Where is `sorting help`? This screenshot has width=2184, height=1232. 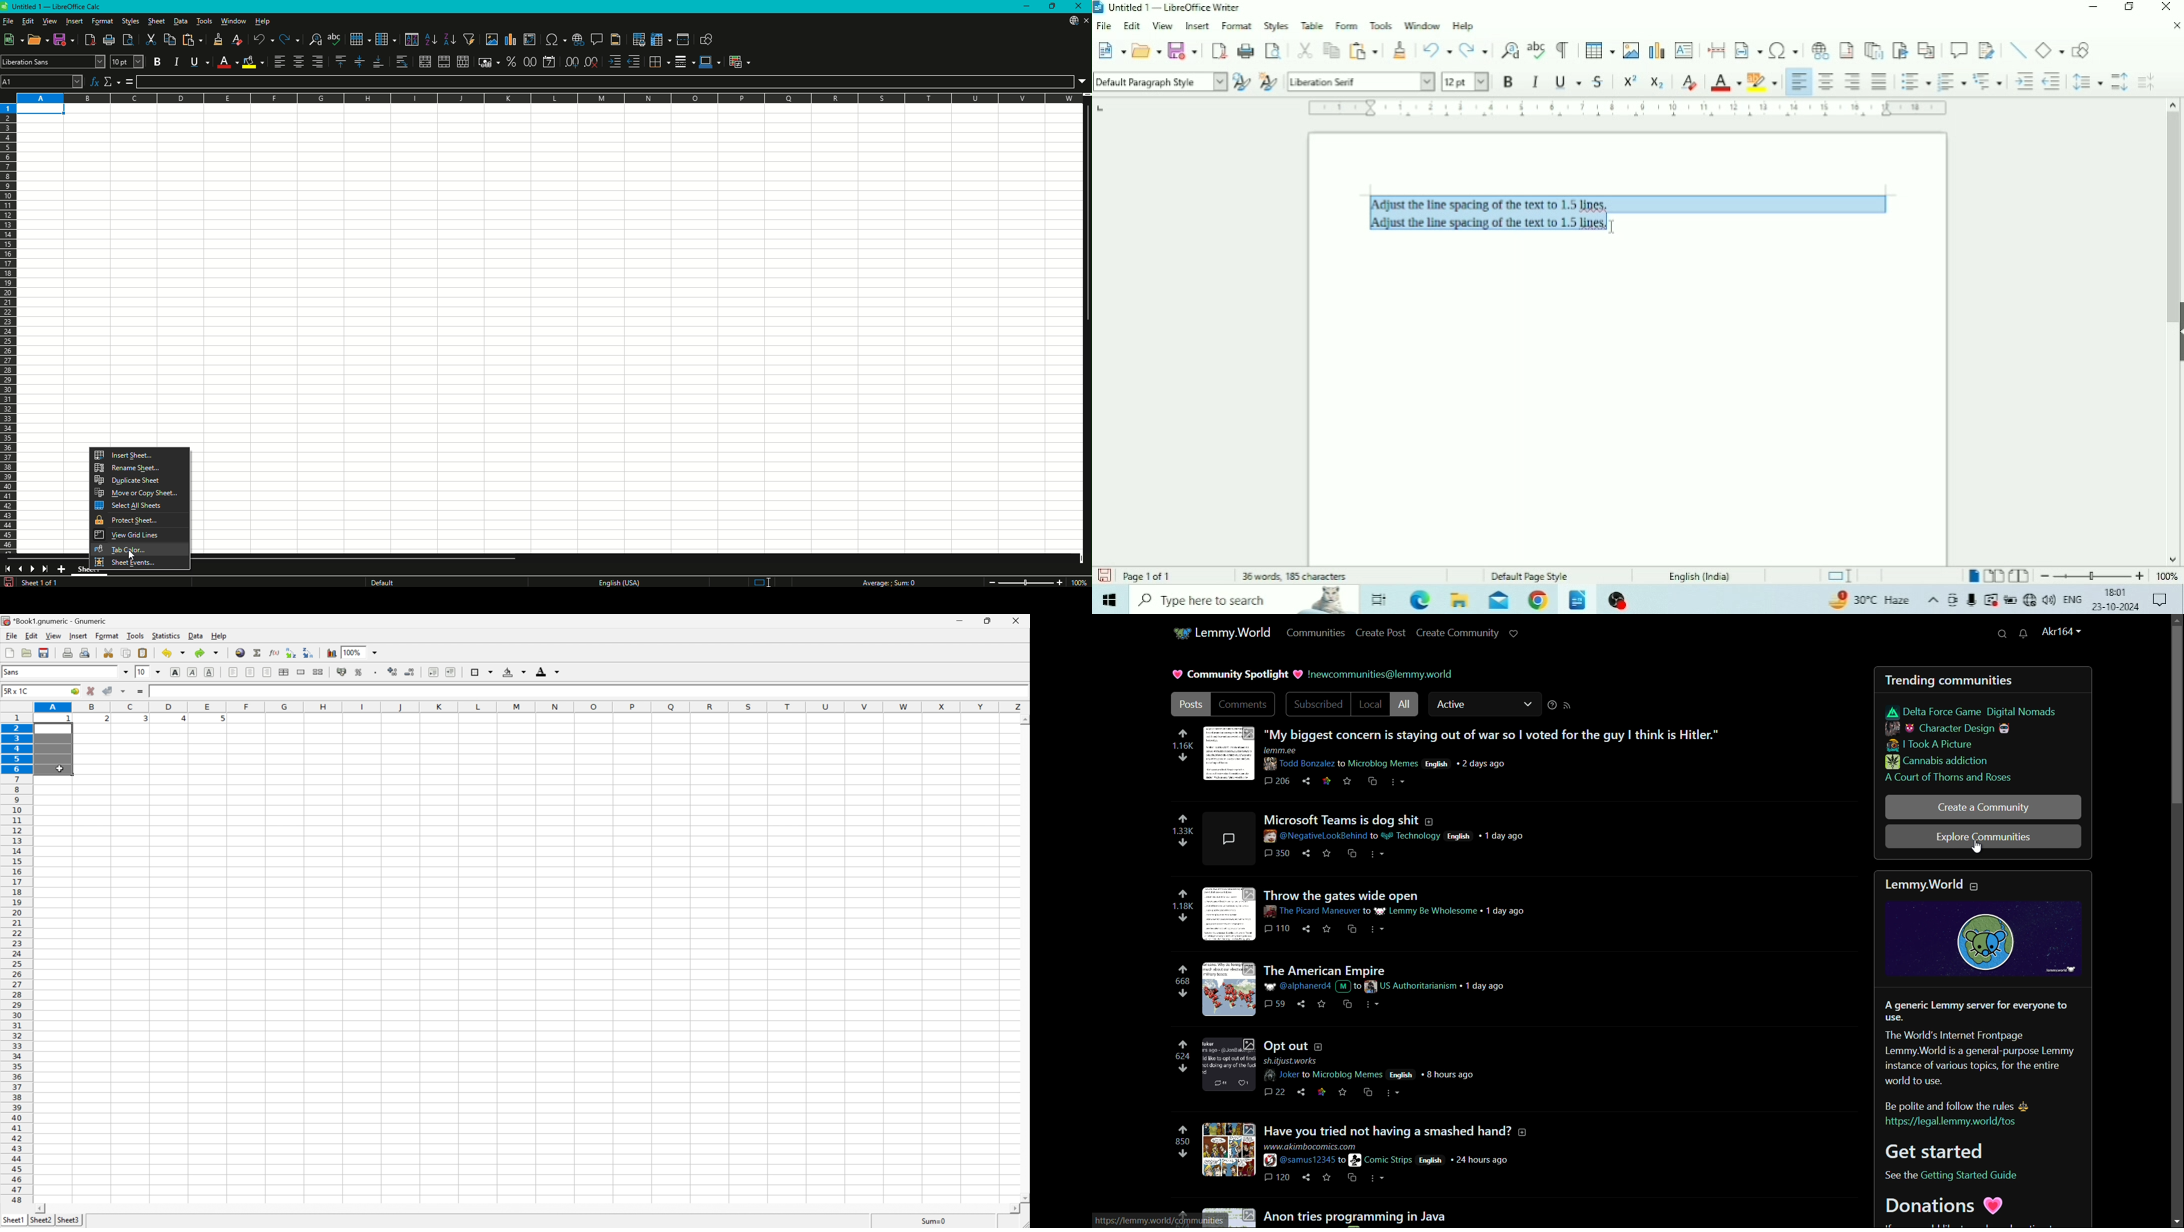
sorting help is located at coordinates (1551, 705).